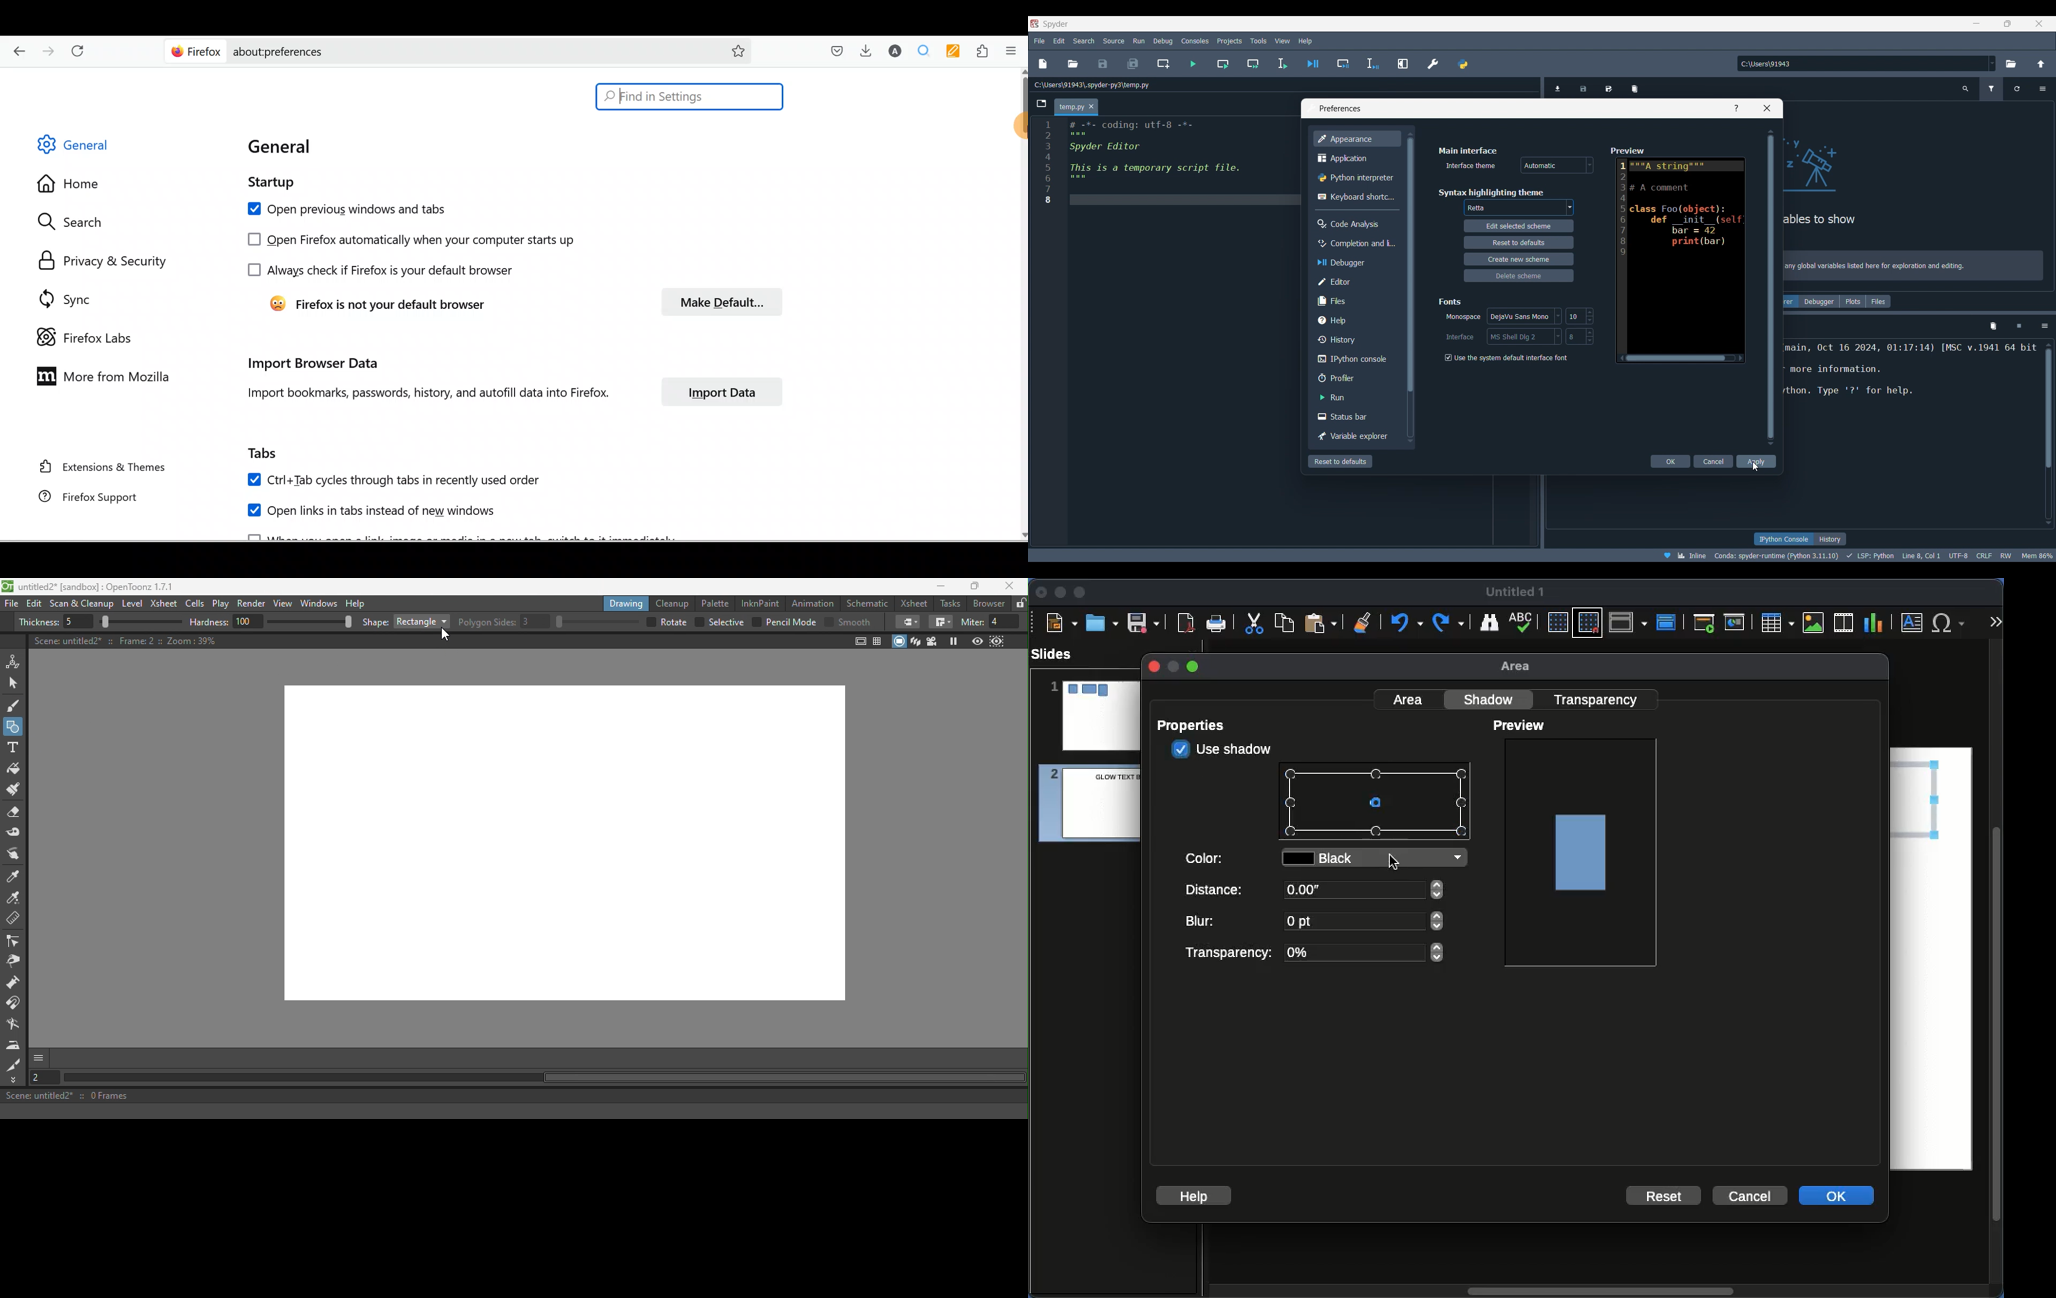  What do you see at coordinates (1791, 301) in the screenshot?
I see `Variable explorer, current selection highlighted` at bounding box center [1791, 301].